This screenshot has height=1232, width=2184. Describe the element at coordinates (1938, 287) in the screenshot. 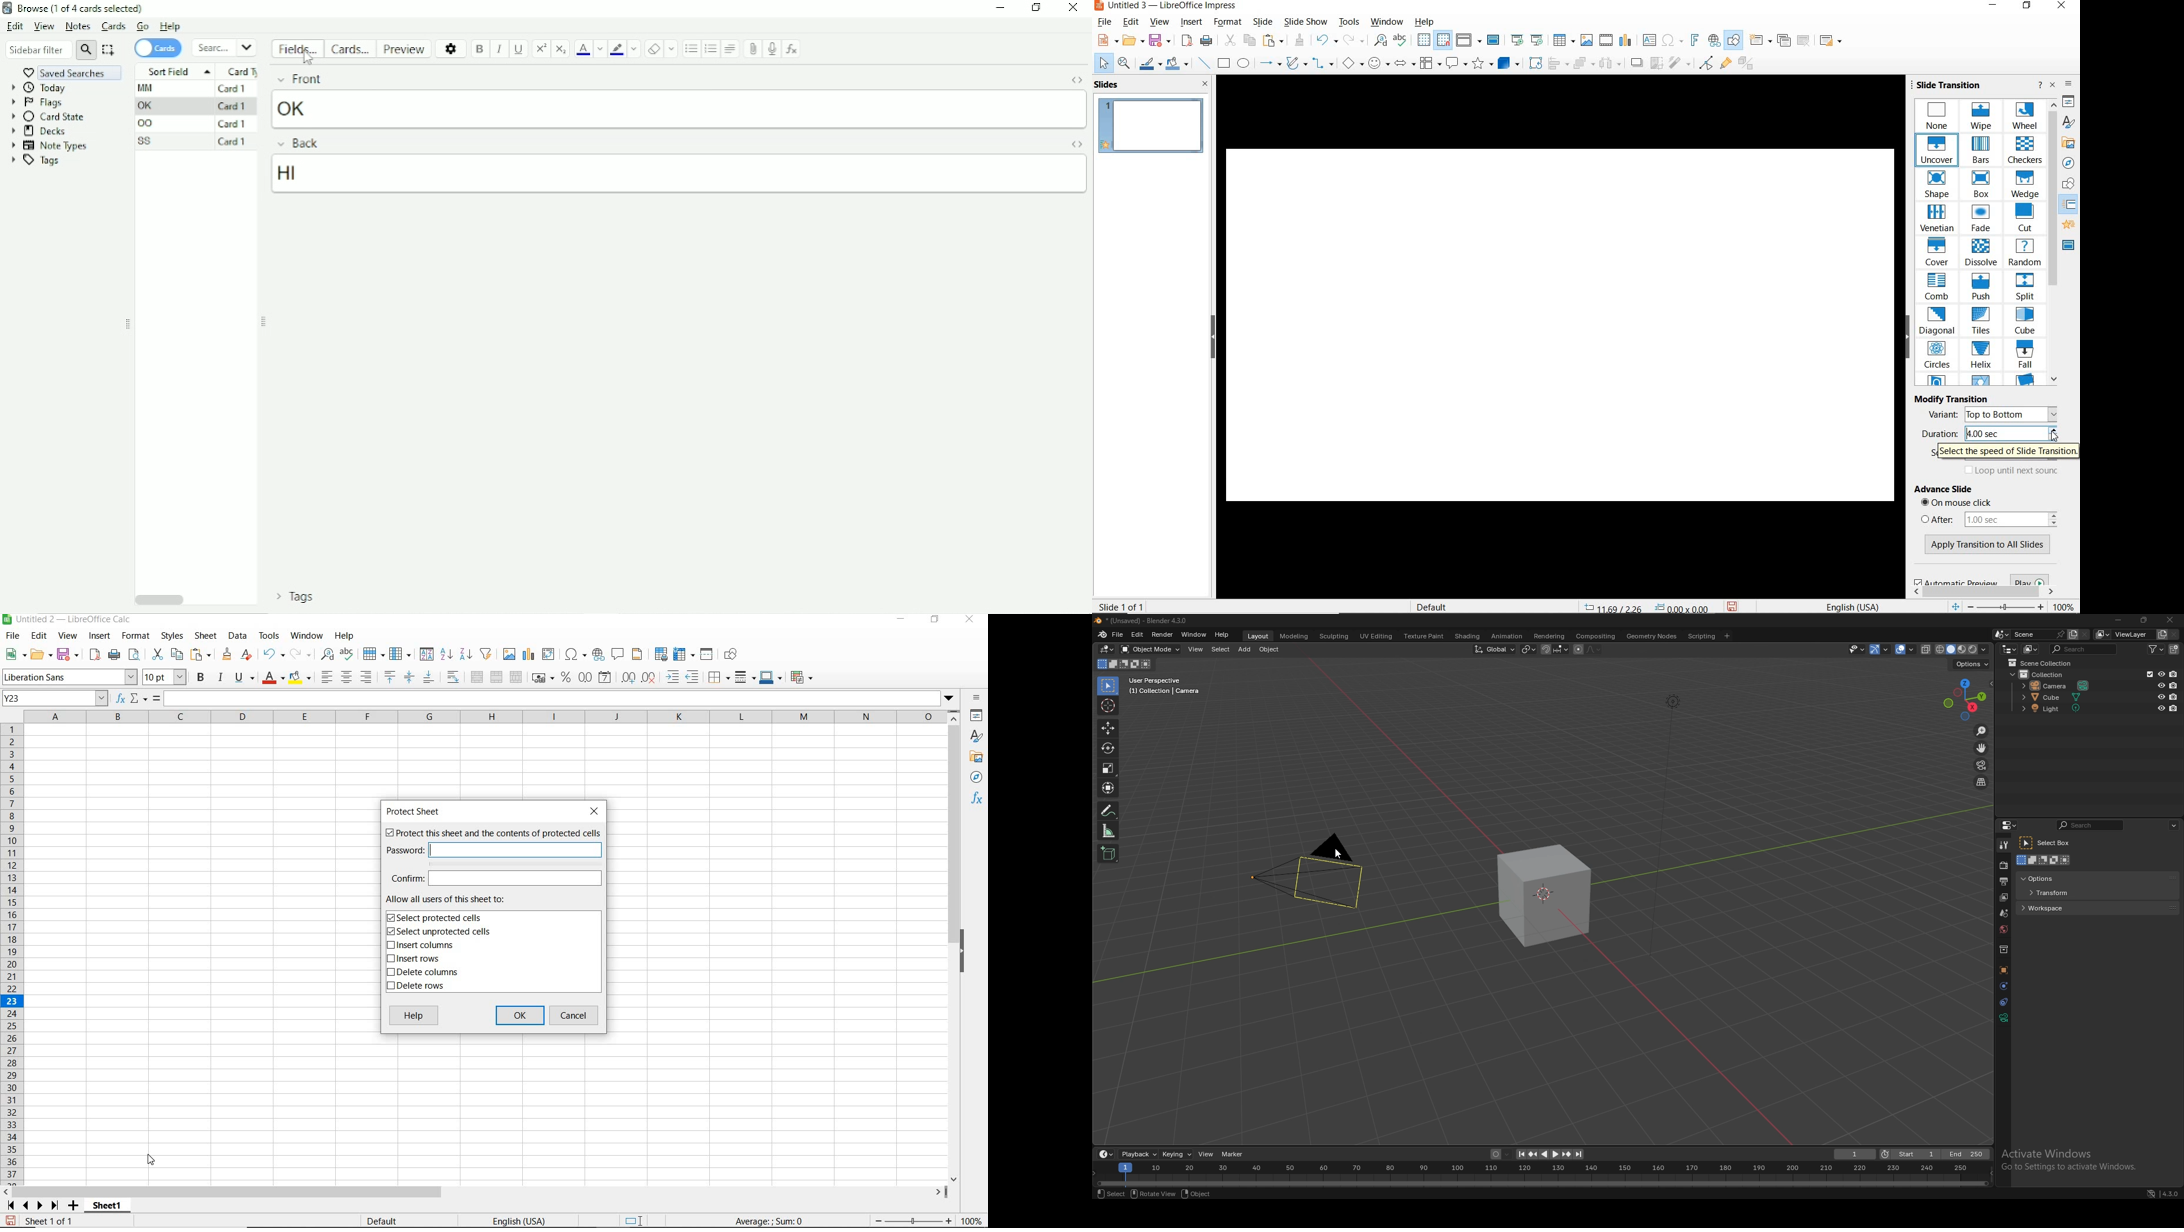

I see `COMB` at that location.